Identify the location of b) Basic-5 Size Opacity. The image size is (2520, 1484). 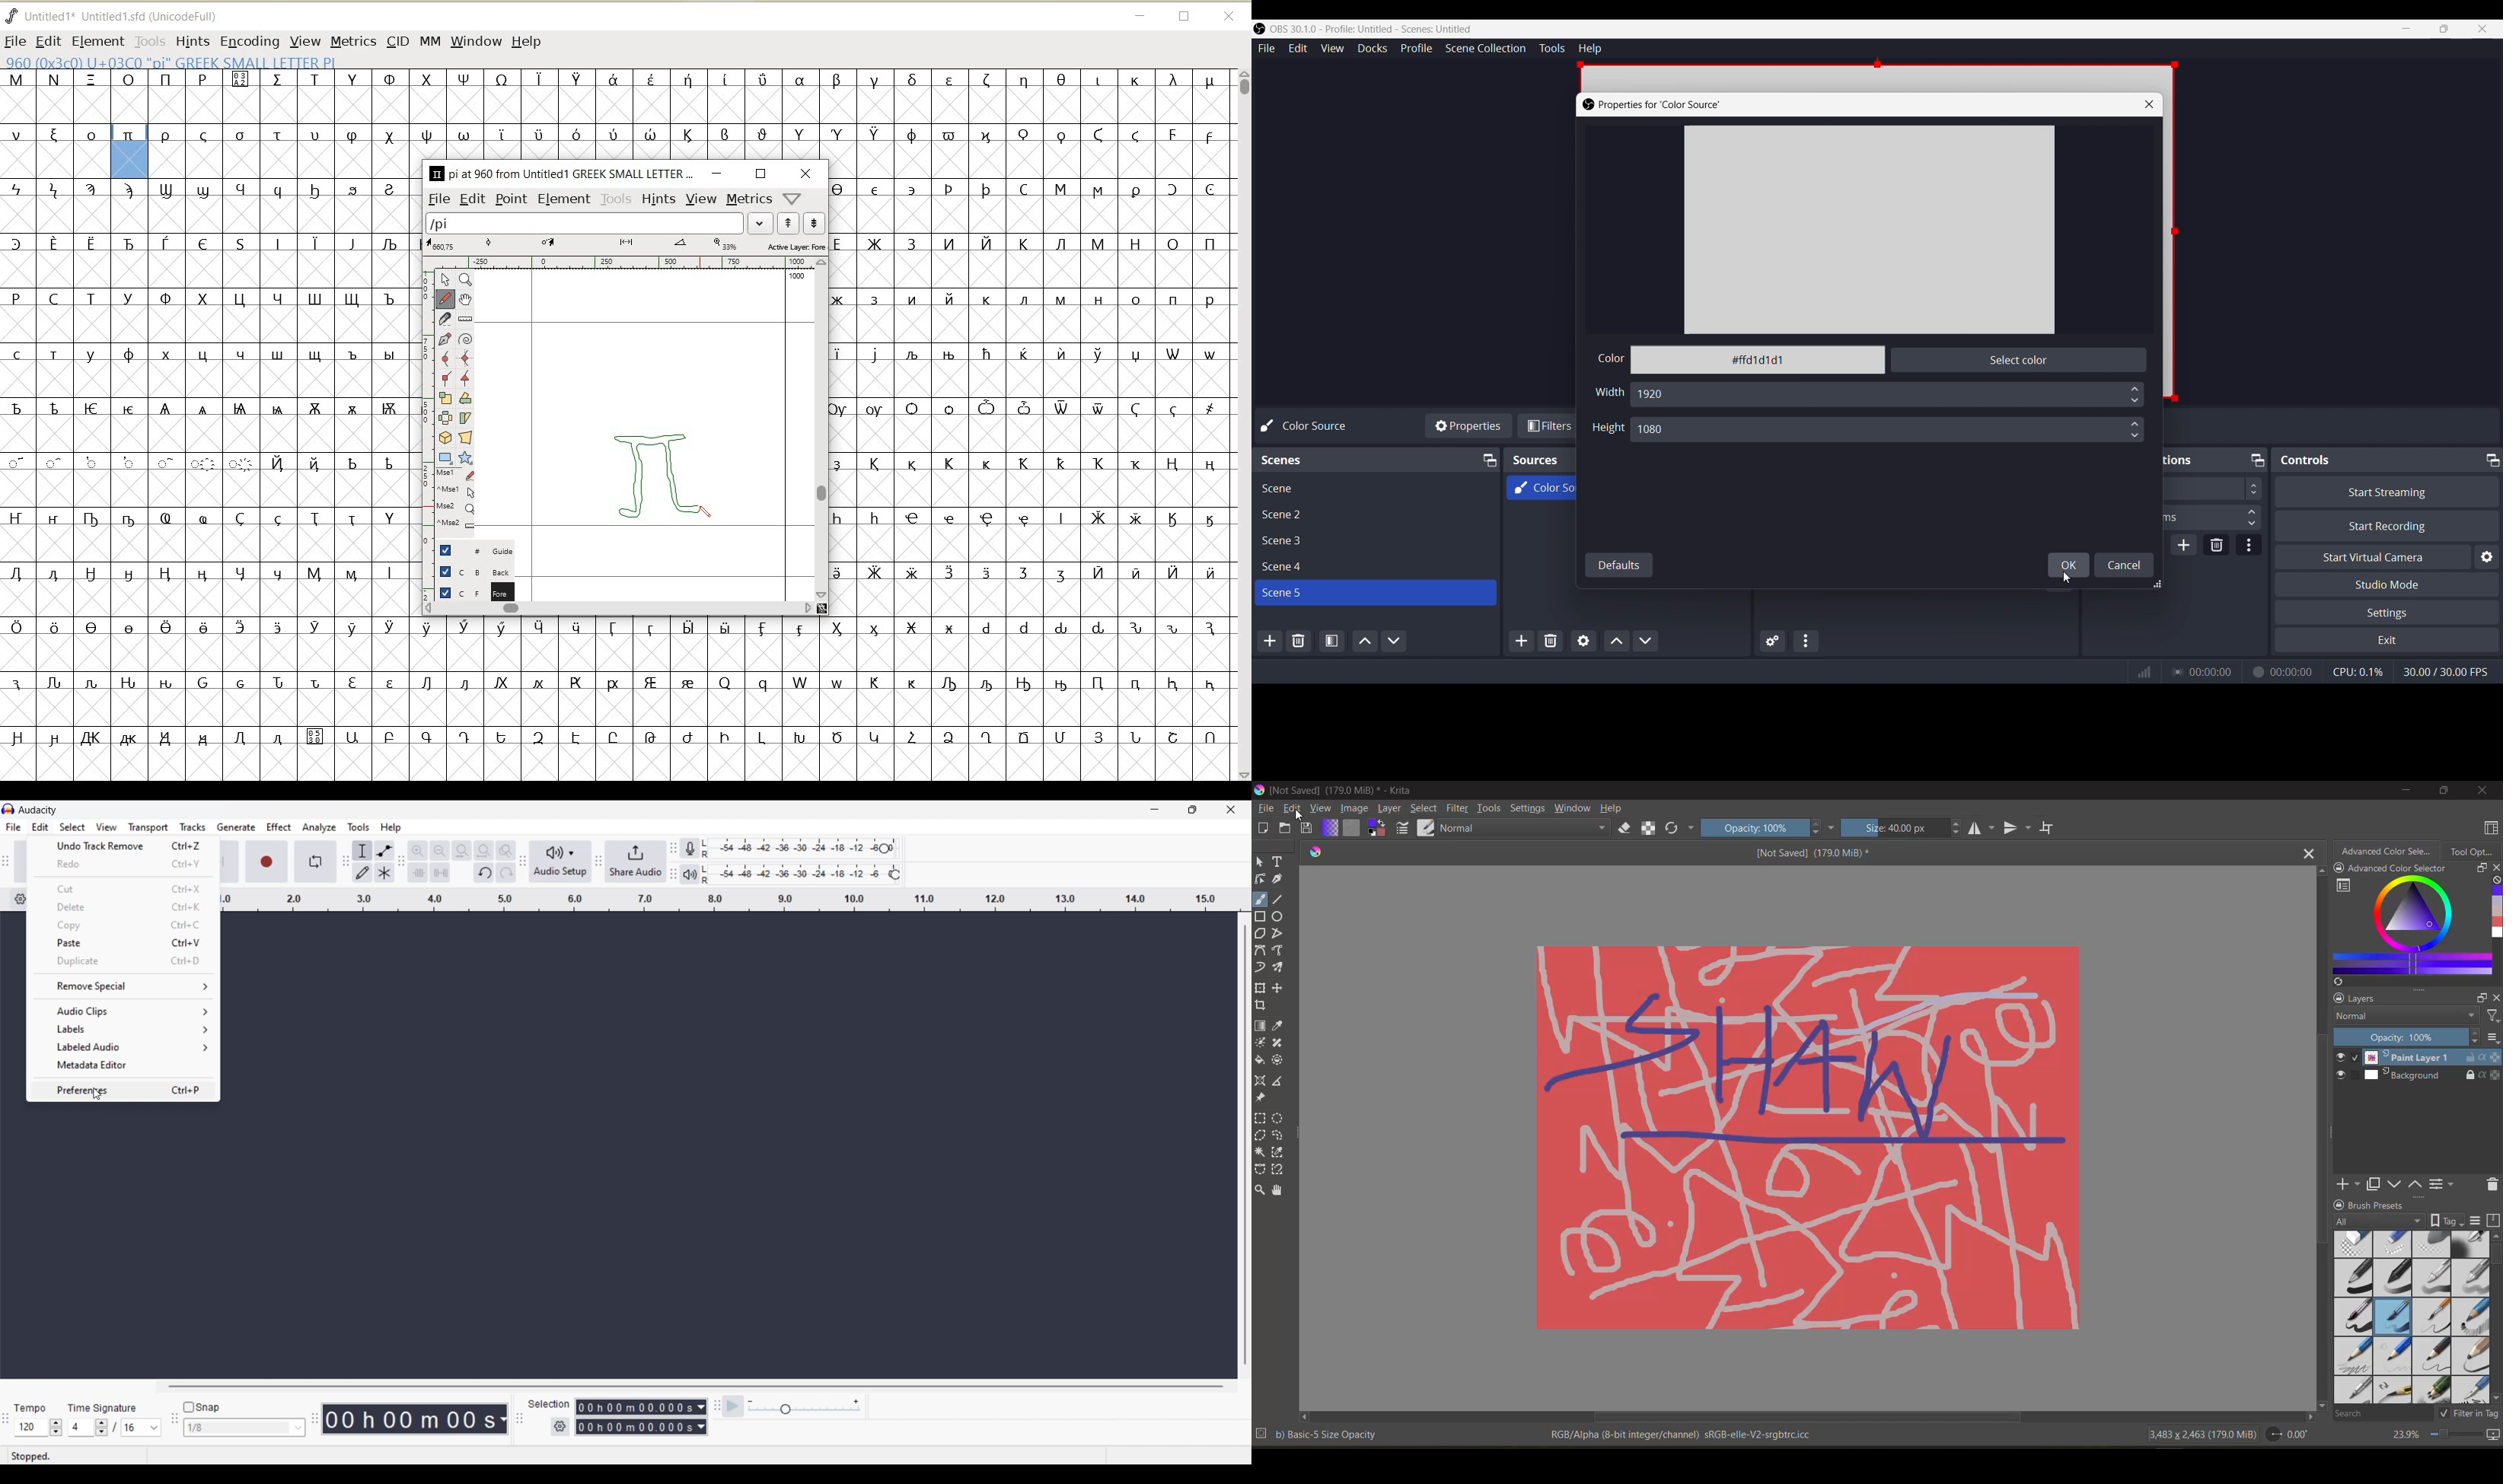
(1321, 1436).